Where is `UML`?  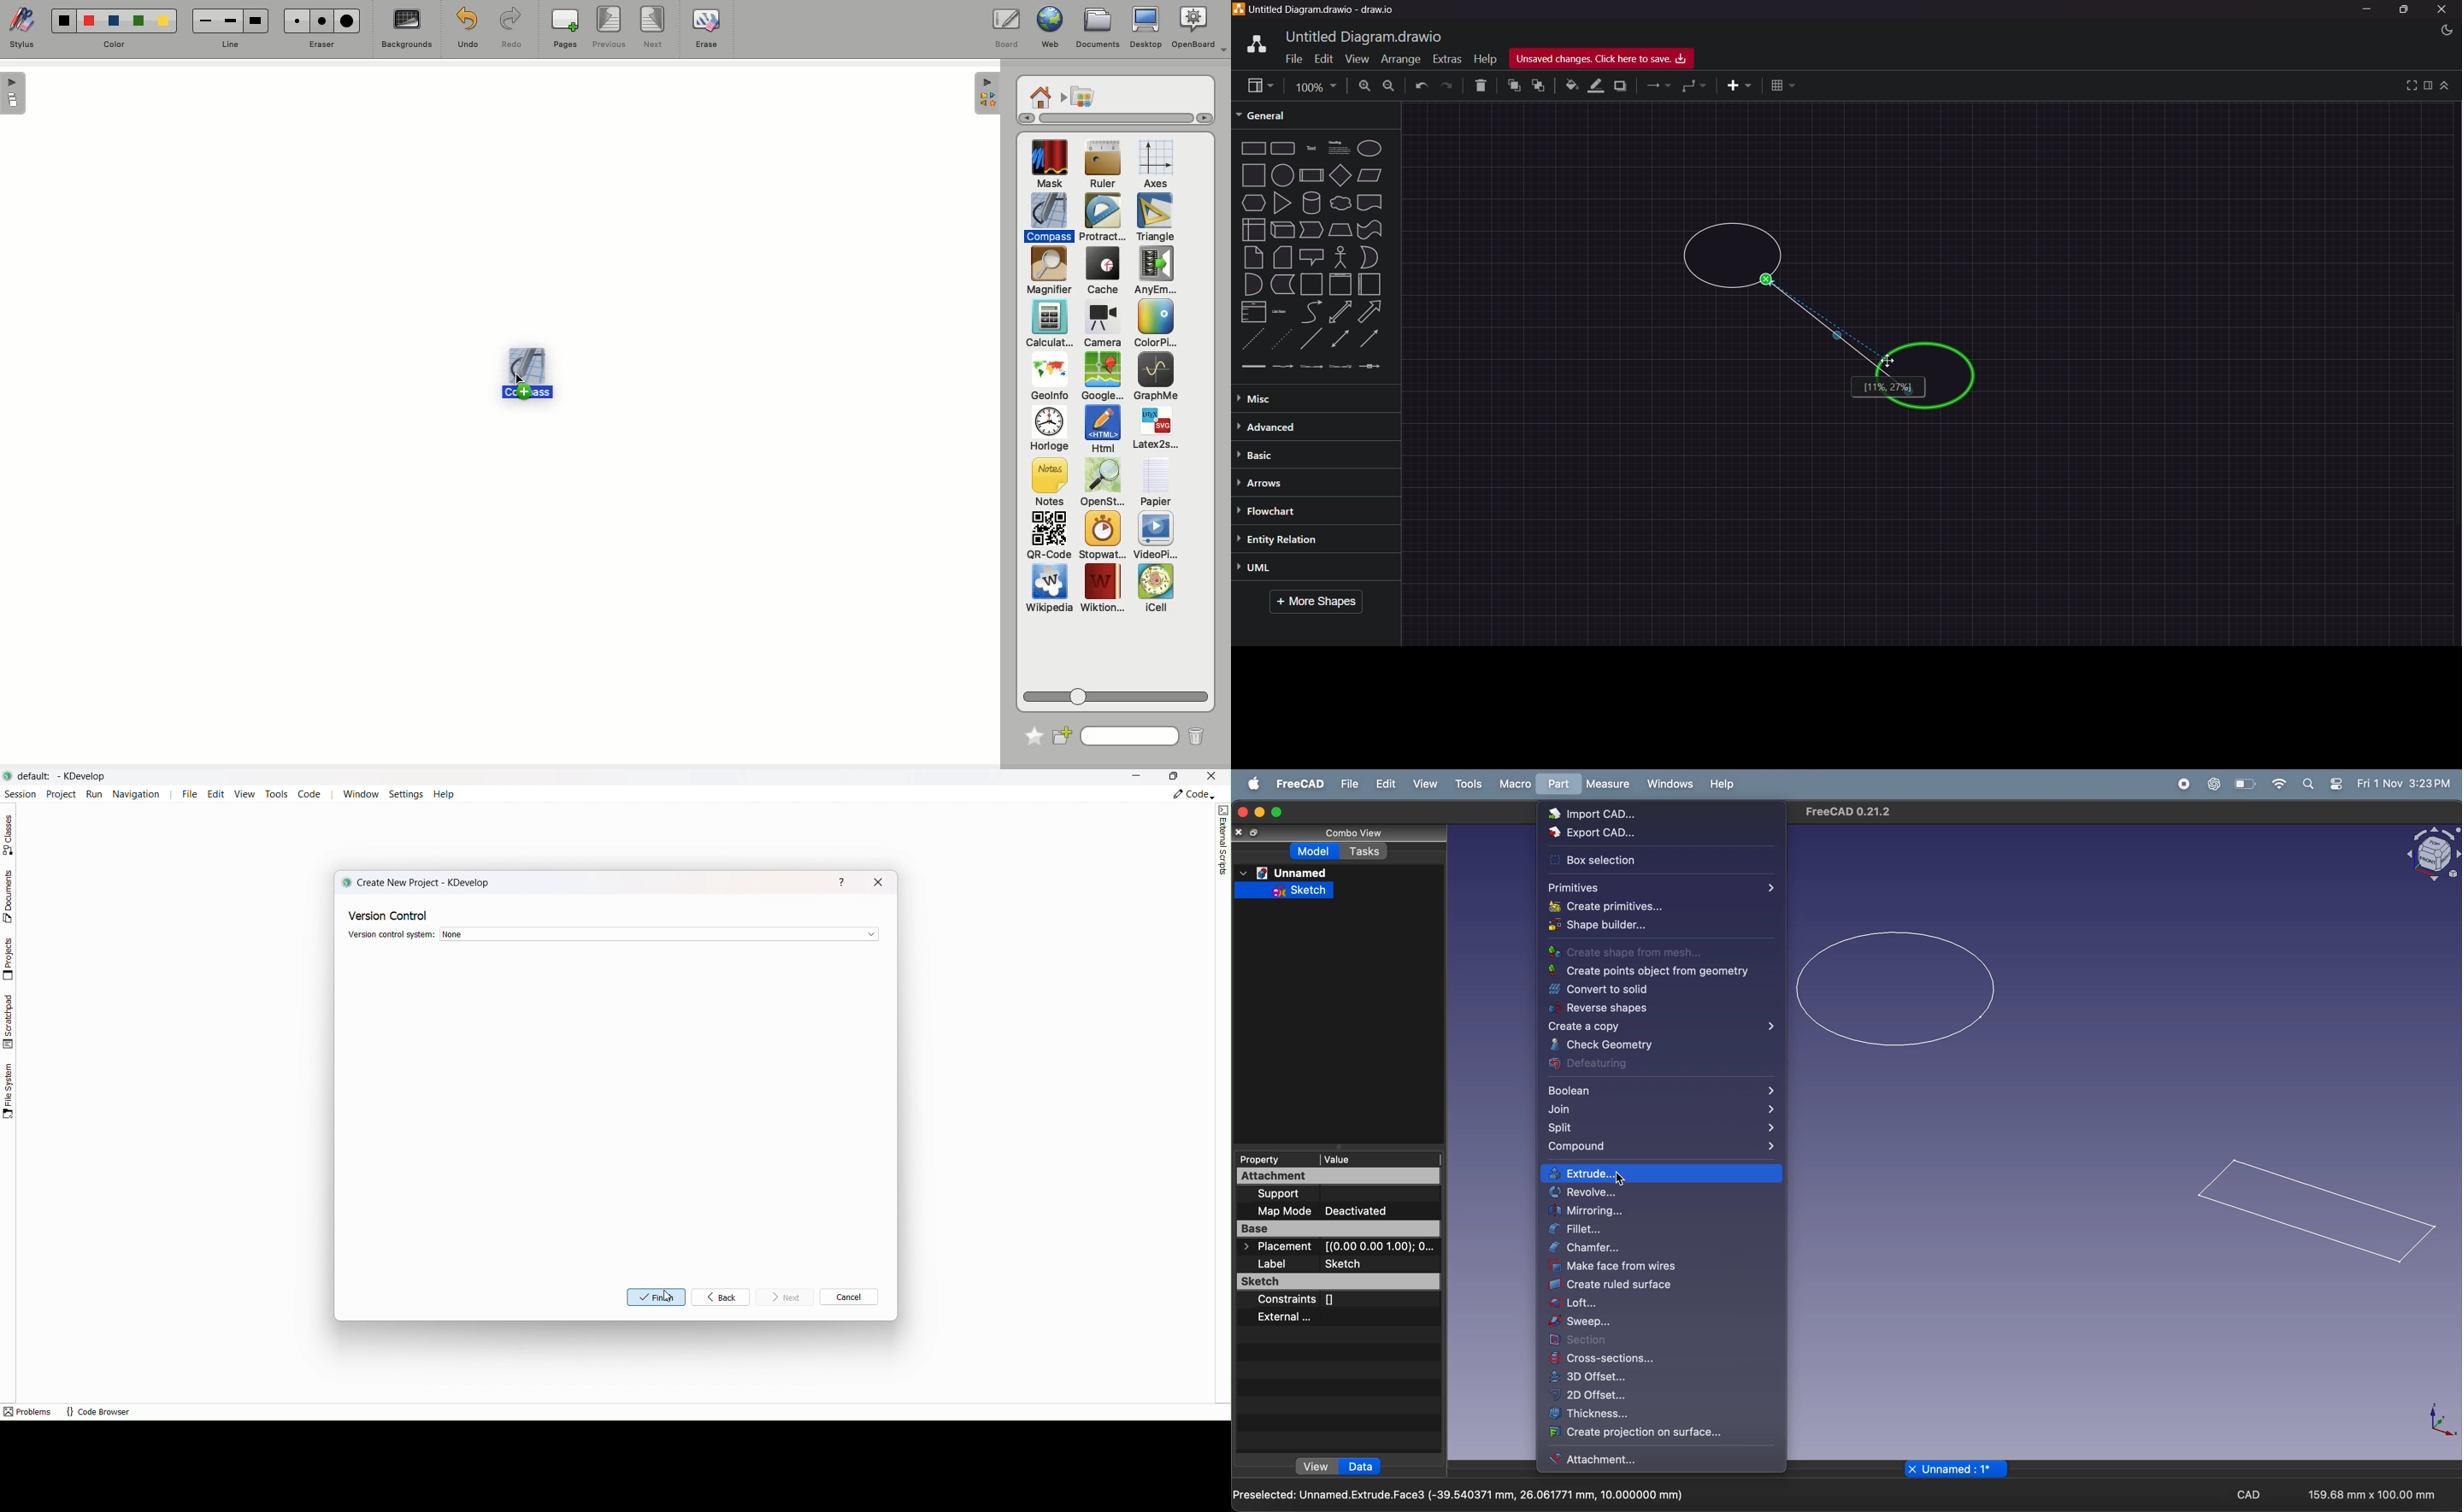
UML is located at coordinates (1289, 569).